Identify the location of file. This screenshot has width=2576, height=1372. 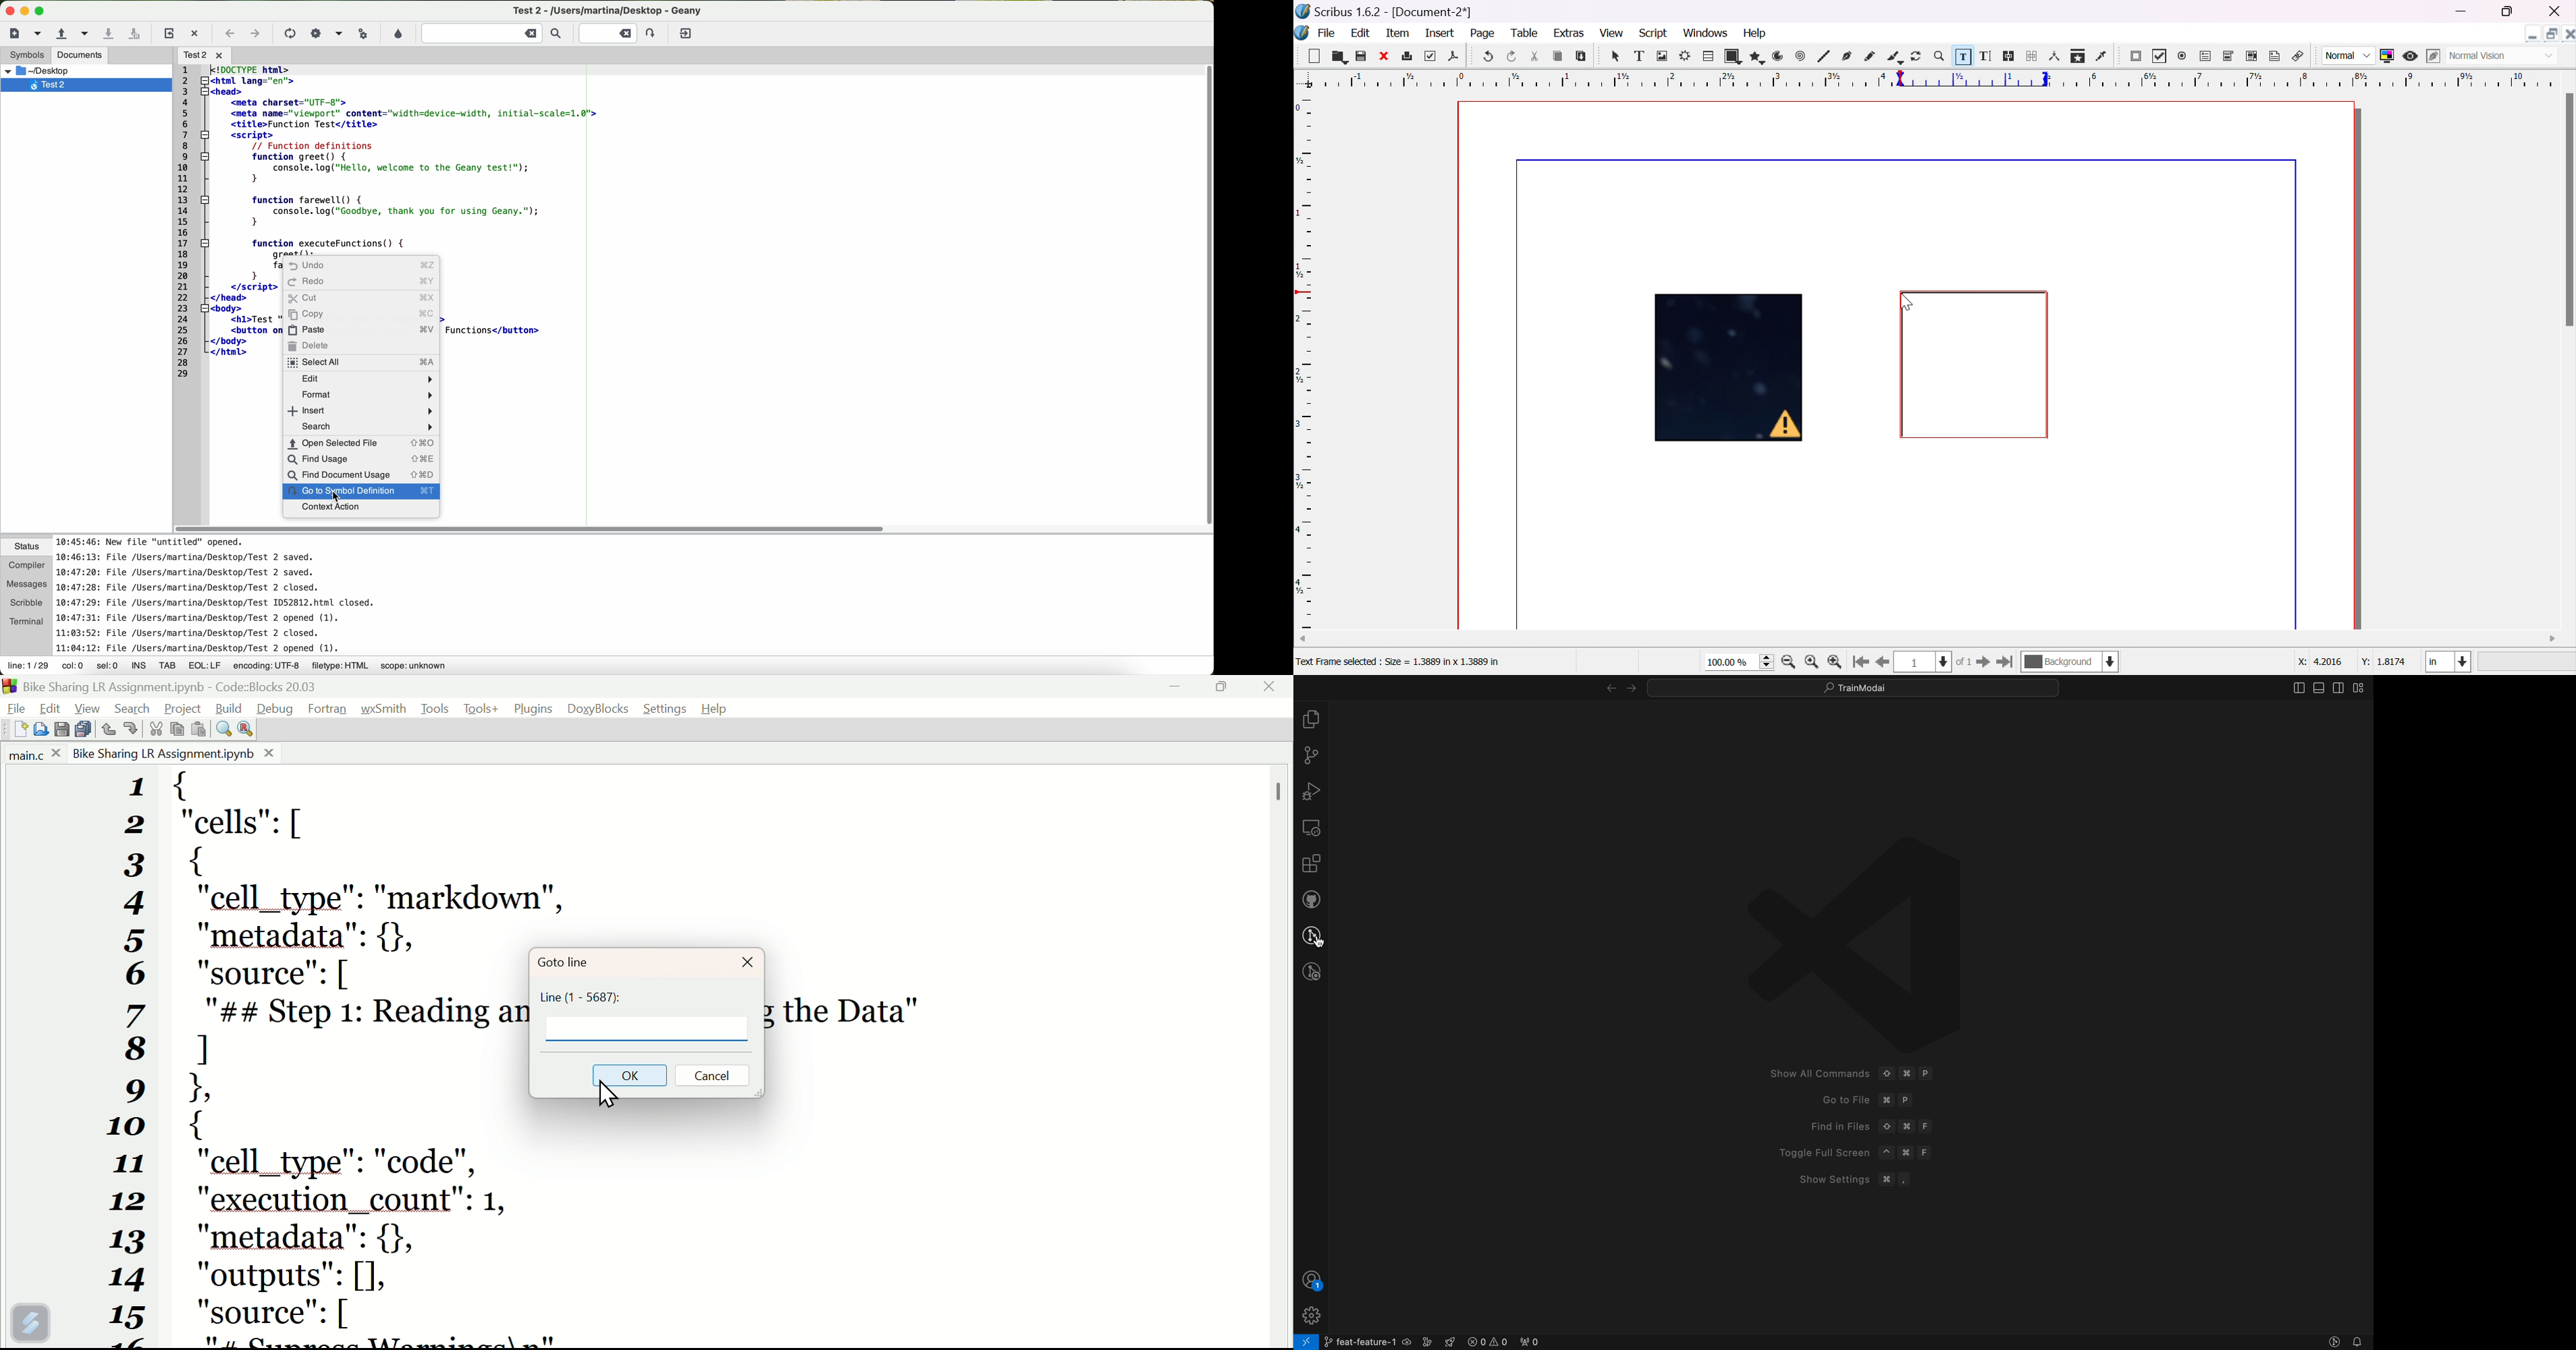
(1327, 32).